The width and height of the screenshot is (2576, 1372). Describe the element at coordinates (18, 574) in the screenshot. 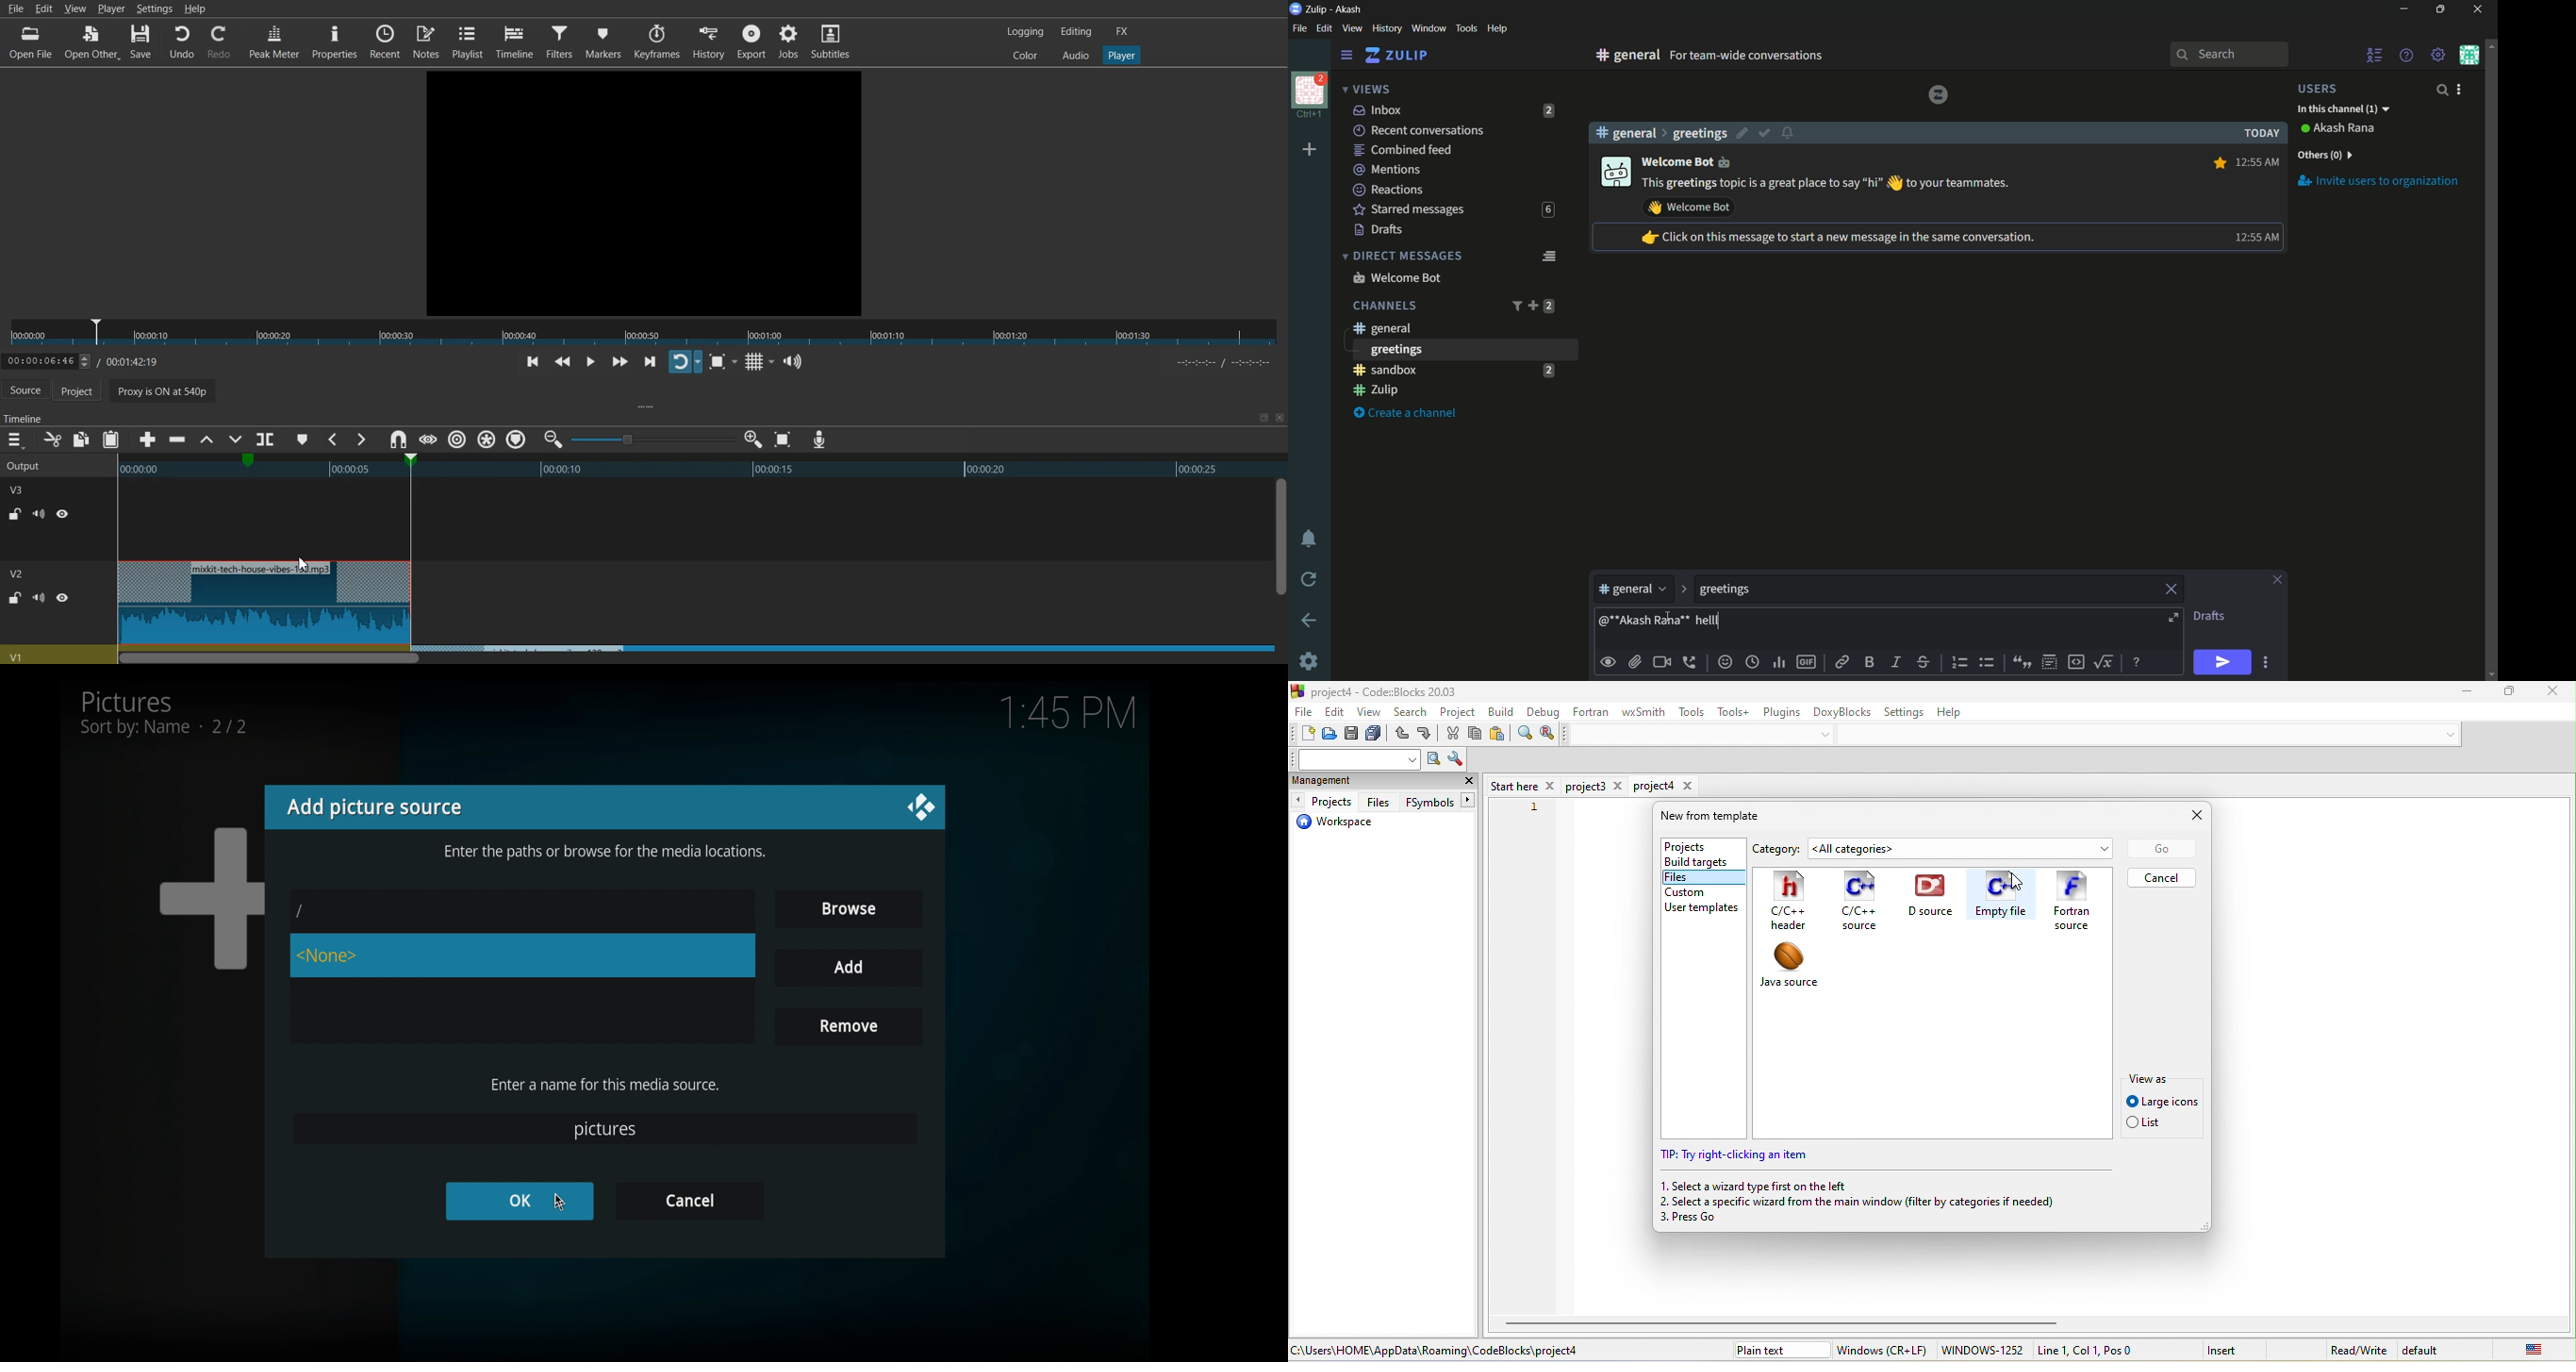

I see `V1` at that location.